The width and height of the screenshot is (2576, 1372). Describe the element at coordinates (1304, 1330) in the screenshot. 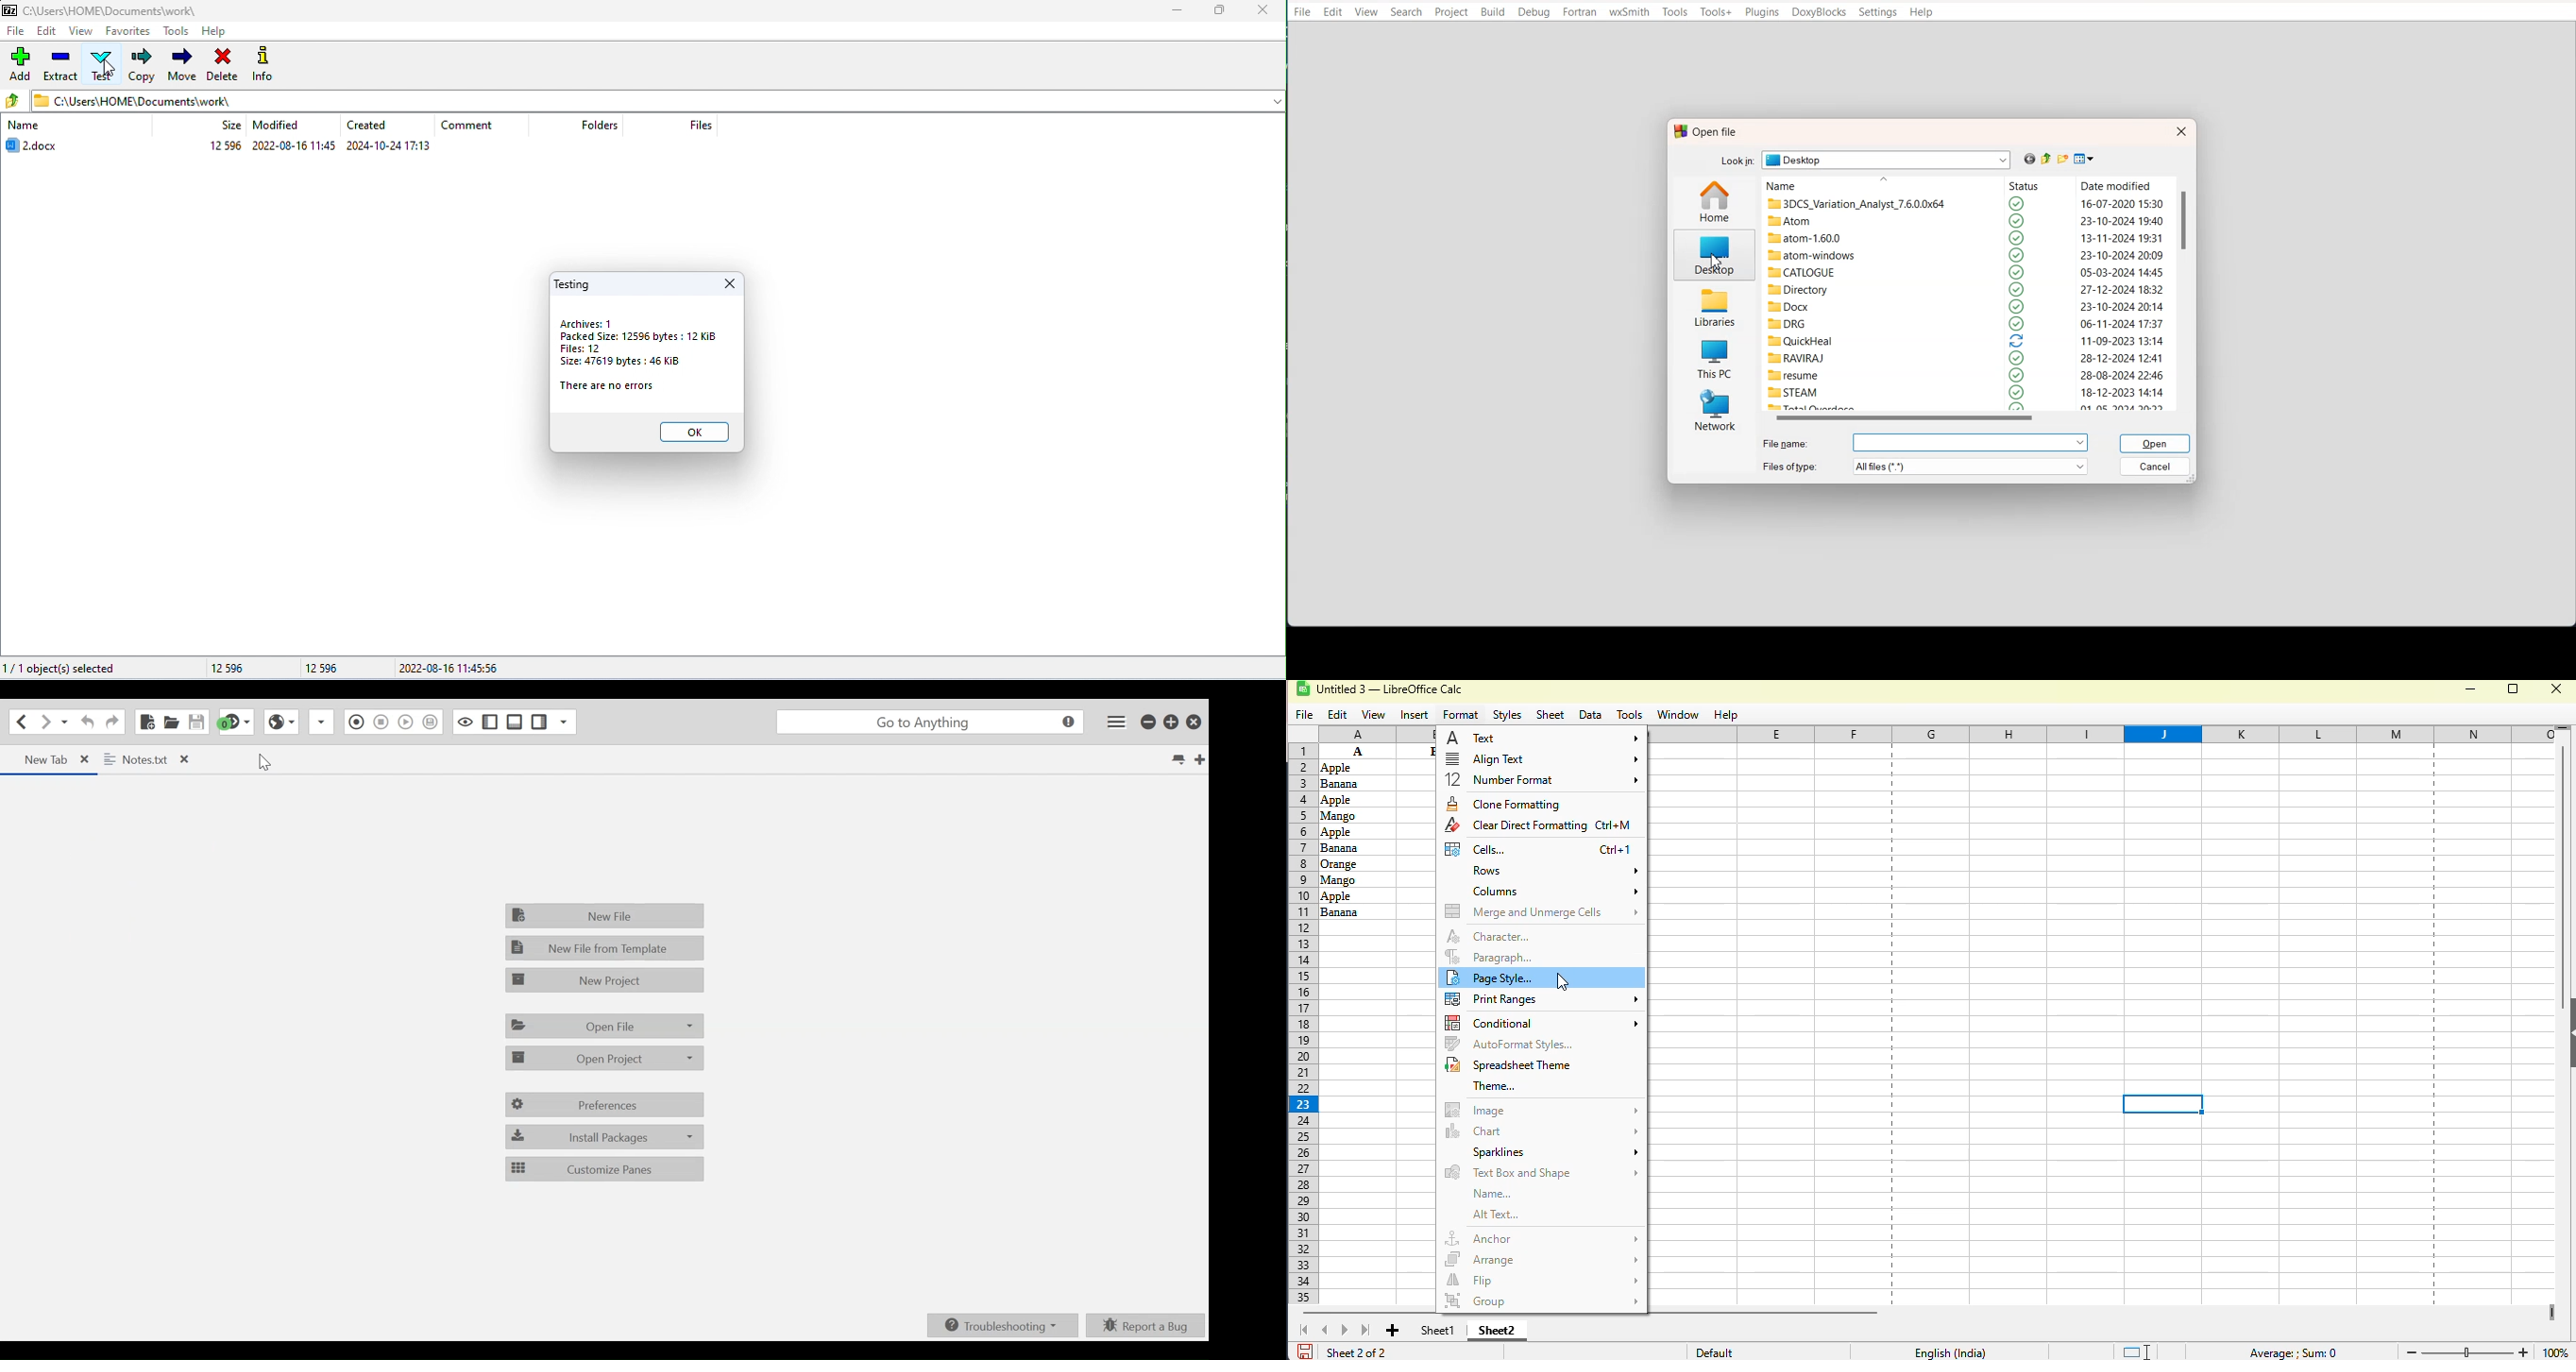

I see `scroll to first sheet` at that location.